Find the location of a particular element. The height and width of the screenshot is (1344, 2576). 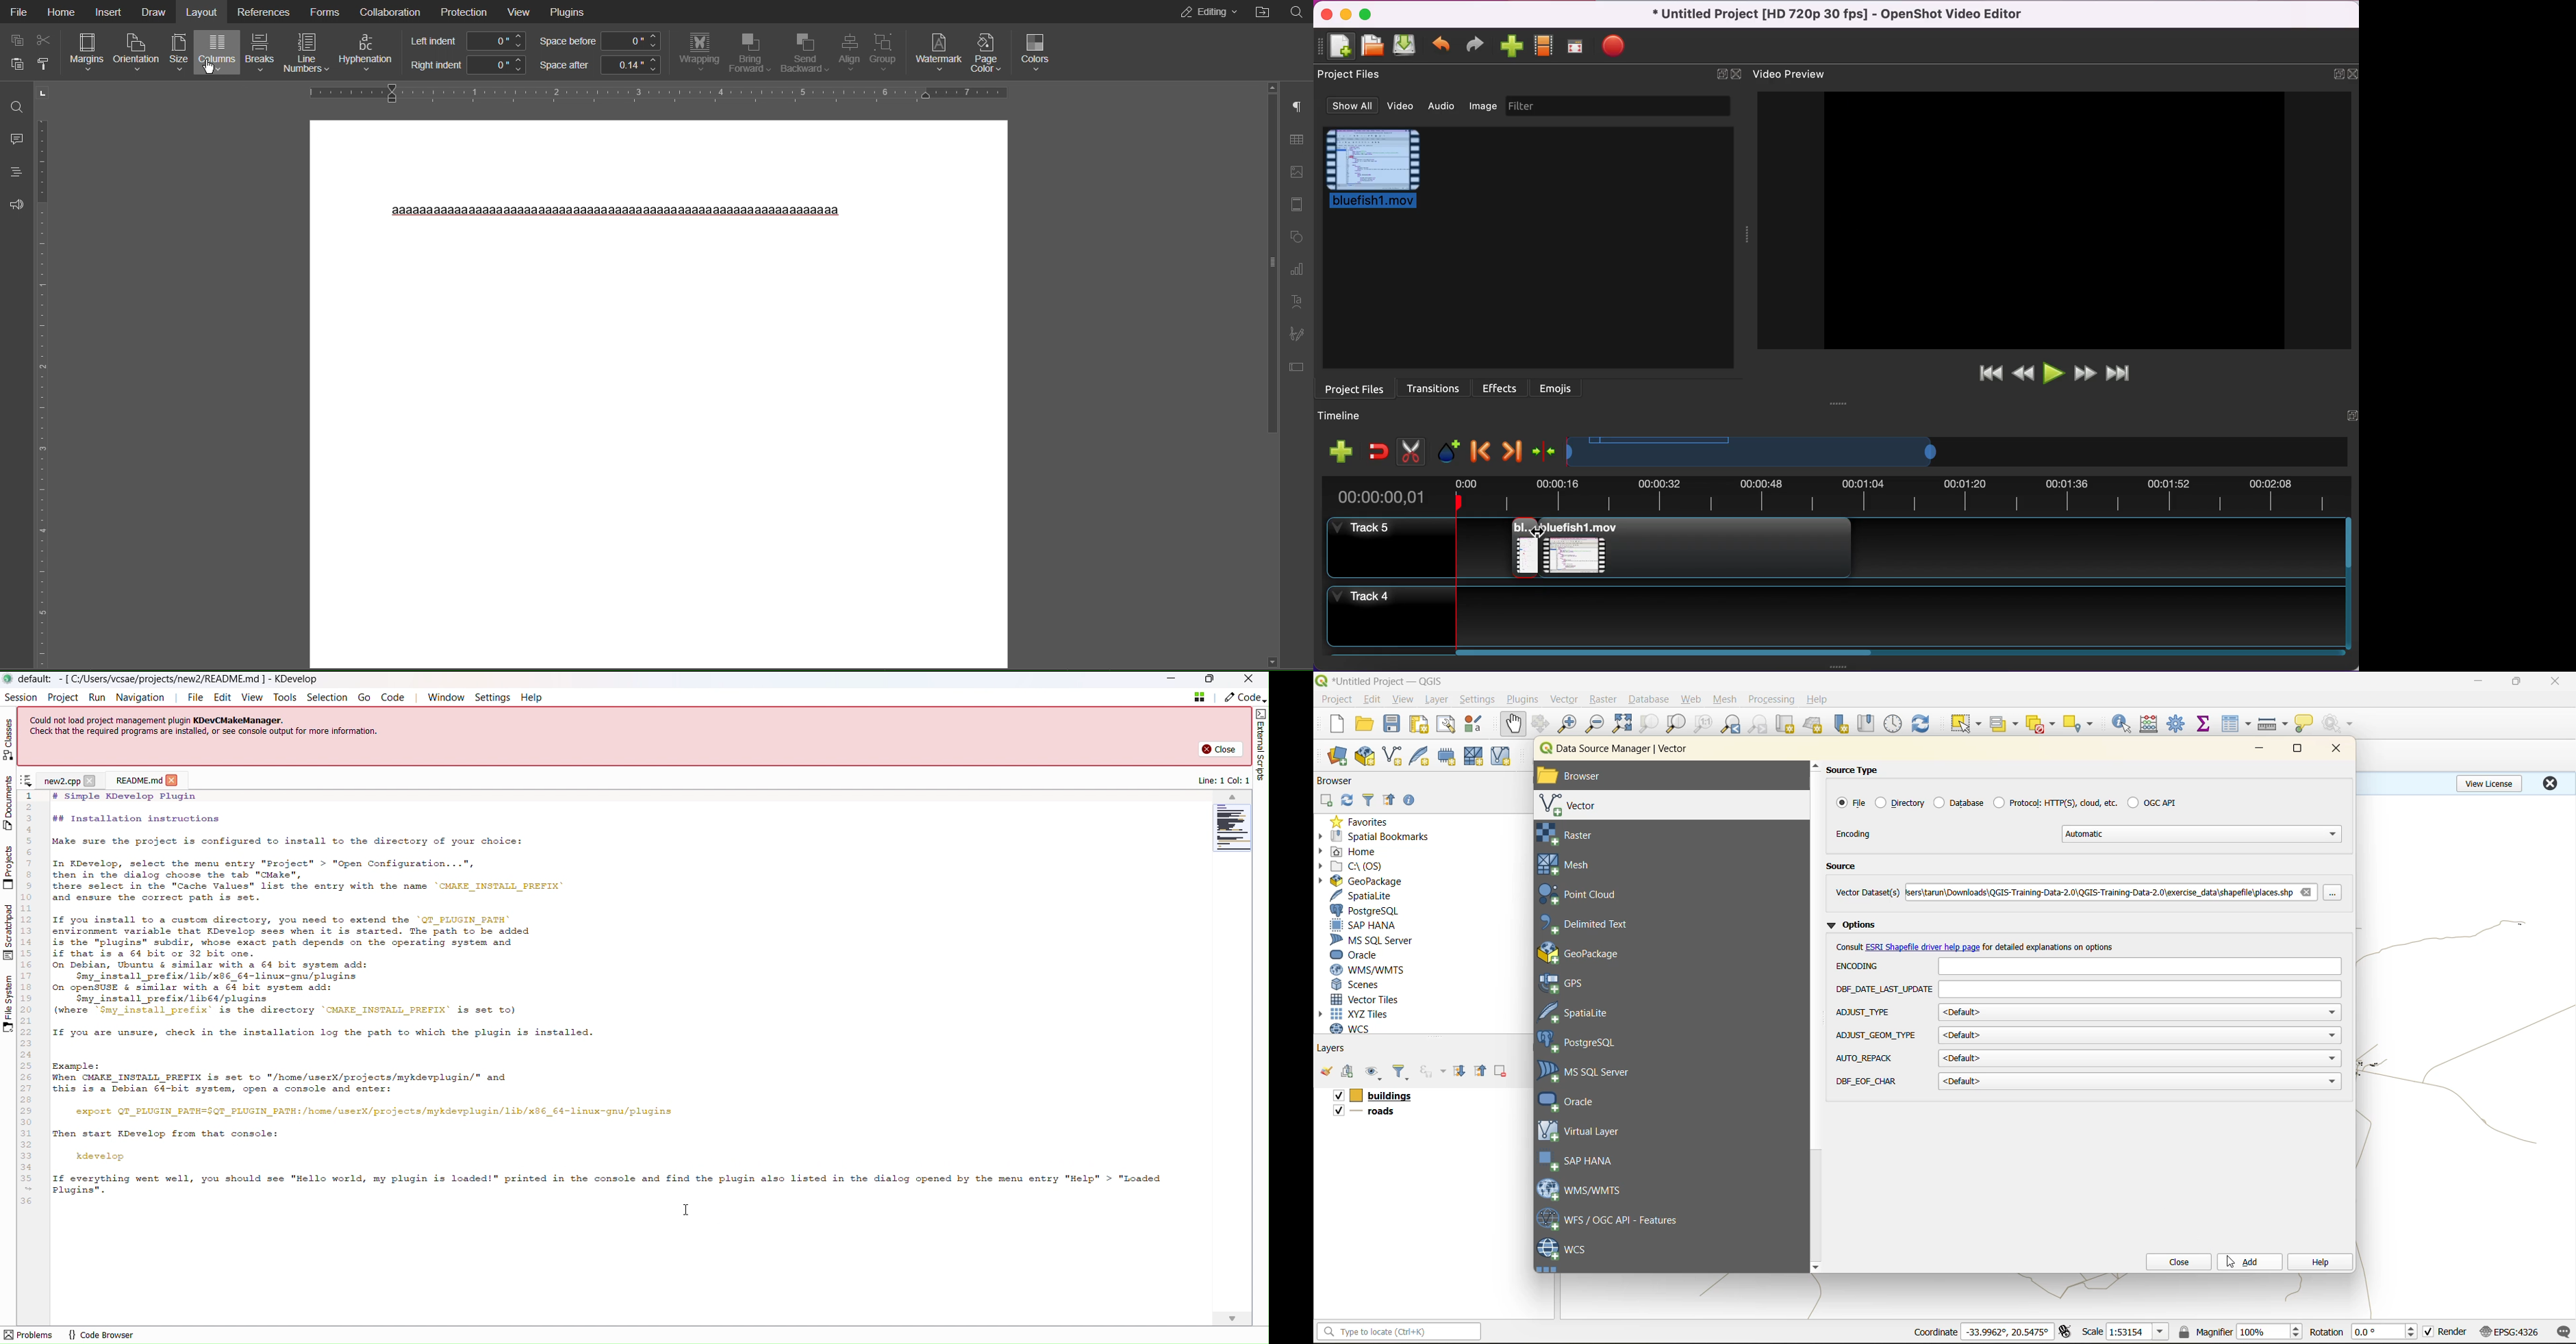

oracle is located at coordinates (1359, 955).